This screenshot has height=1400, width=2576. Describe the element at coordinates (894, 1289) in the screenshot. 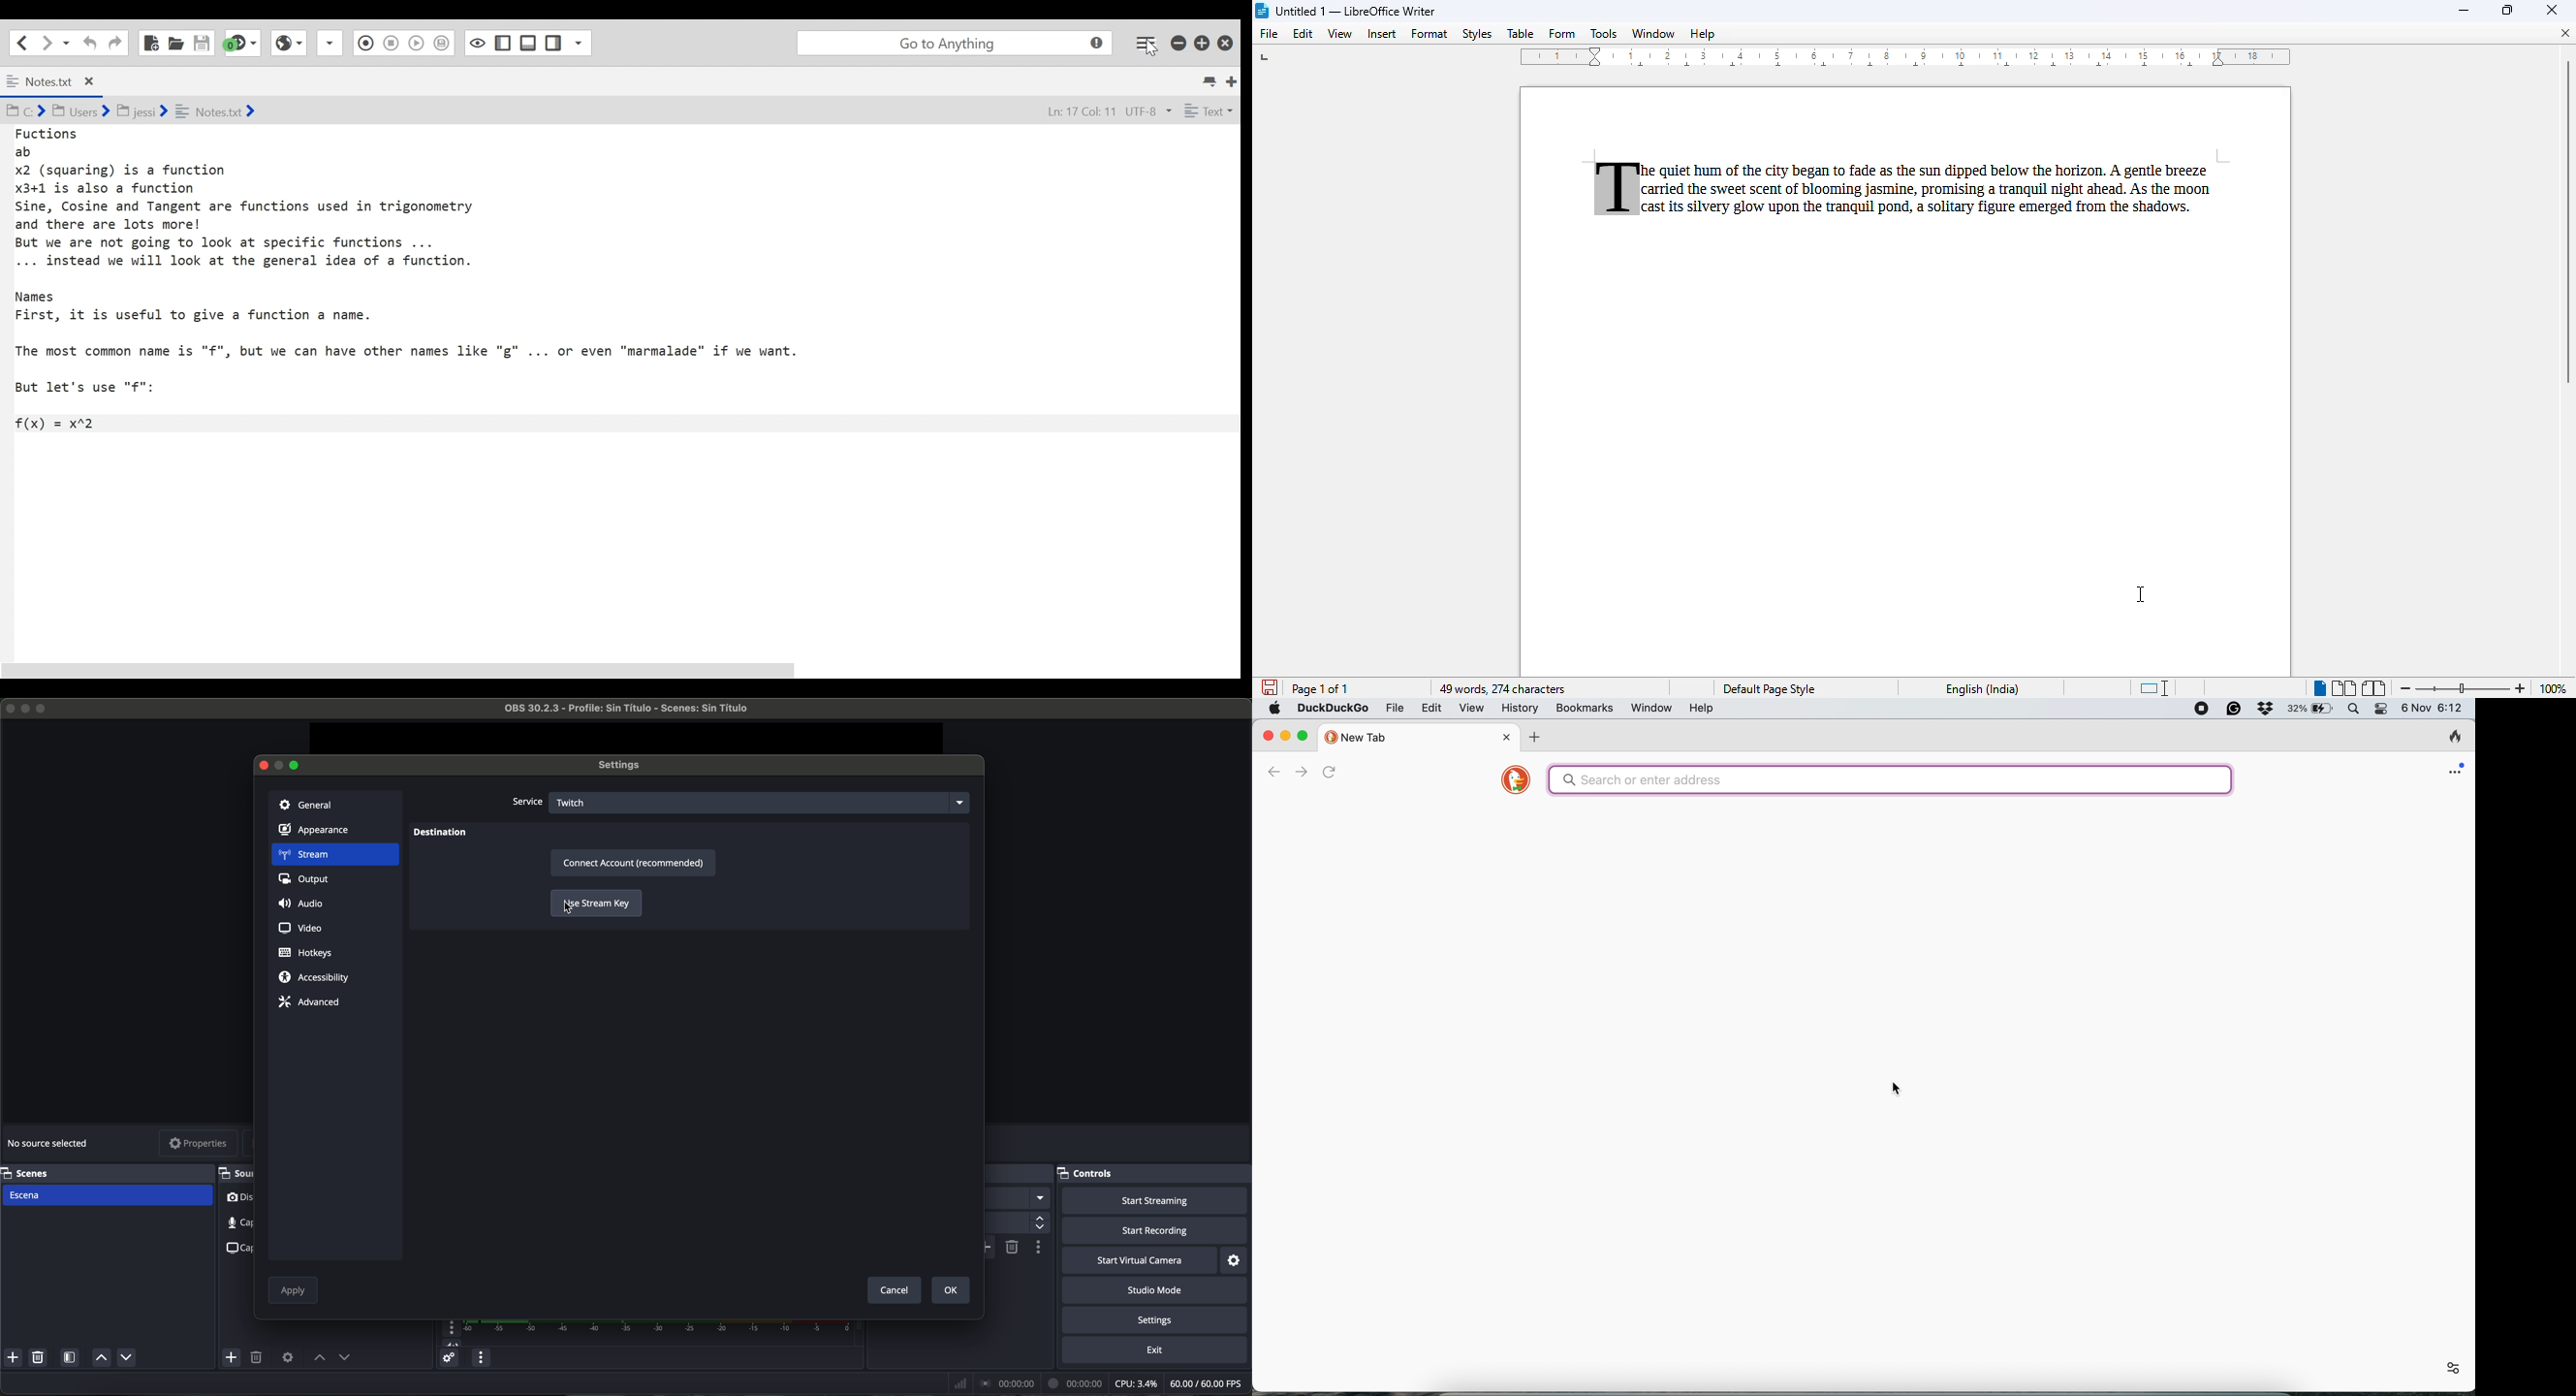

I see `cancel` at that location.